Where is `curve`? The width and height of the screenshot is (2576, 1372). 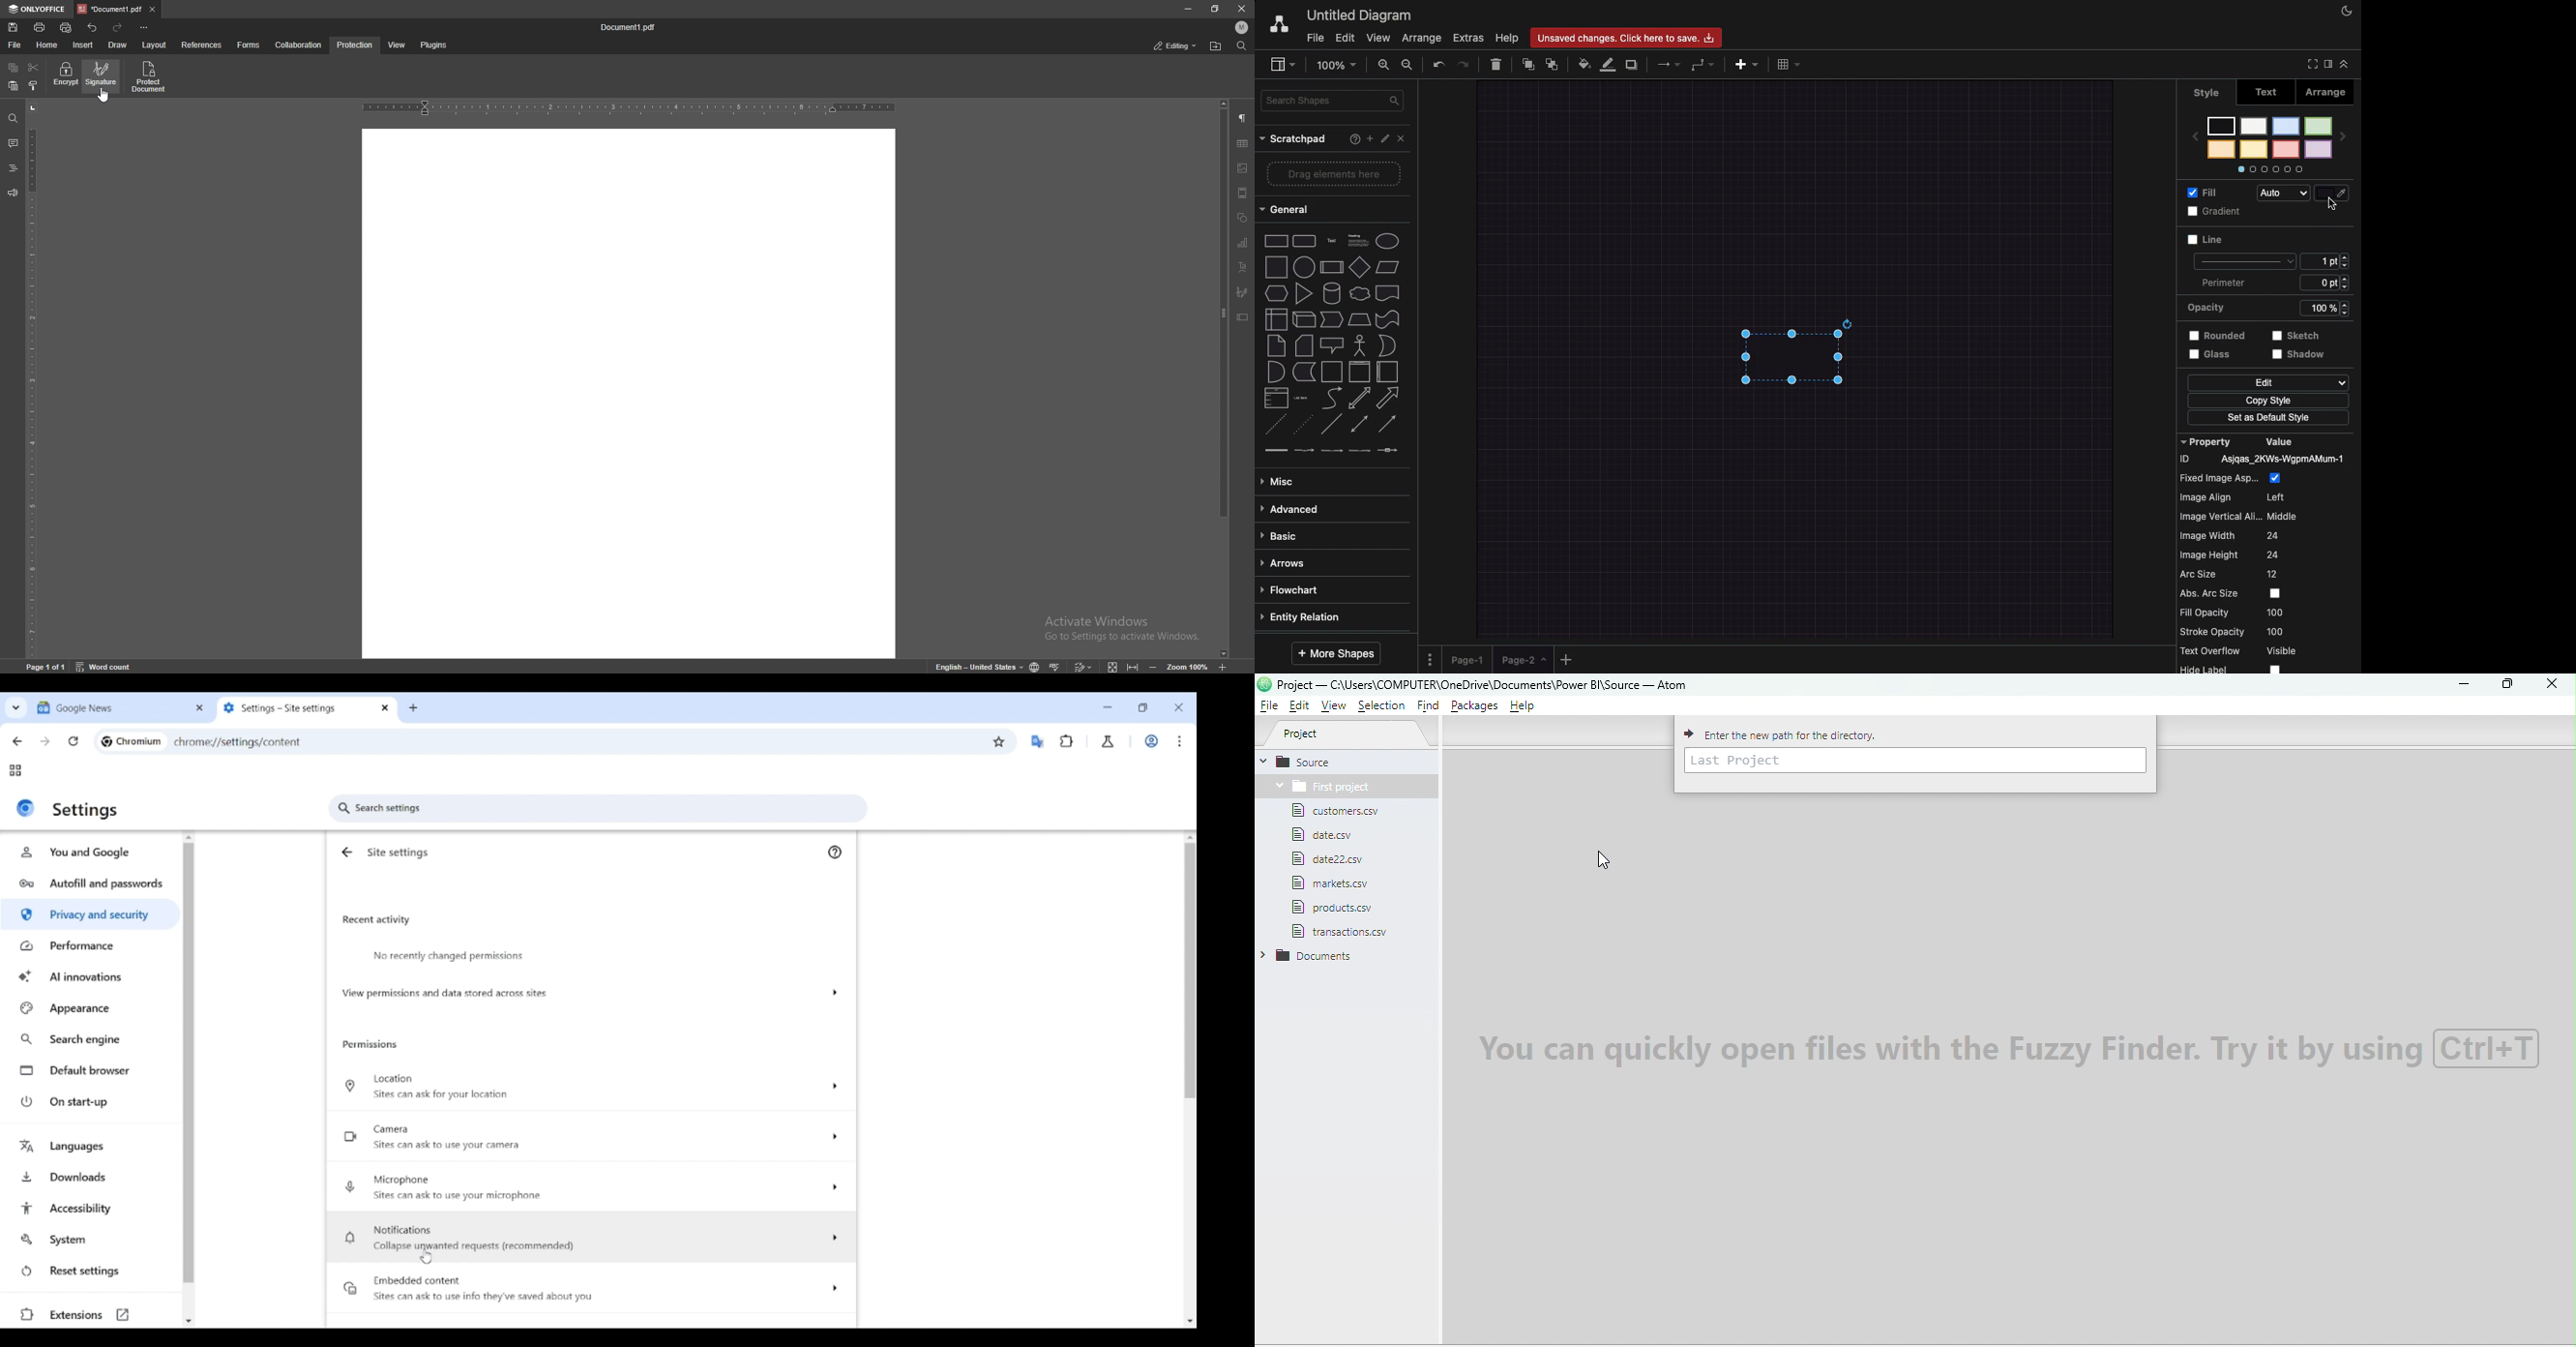 curve is located at coordinates (1331, 397).